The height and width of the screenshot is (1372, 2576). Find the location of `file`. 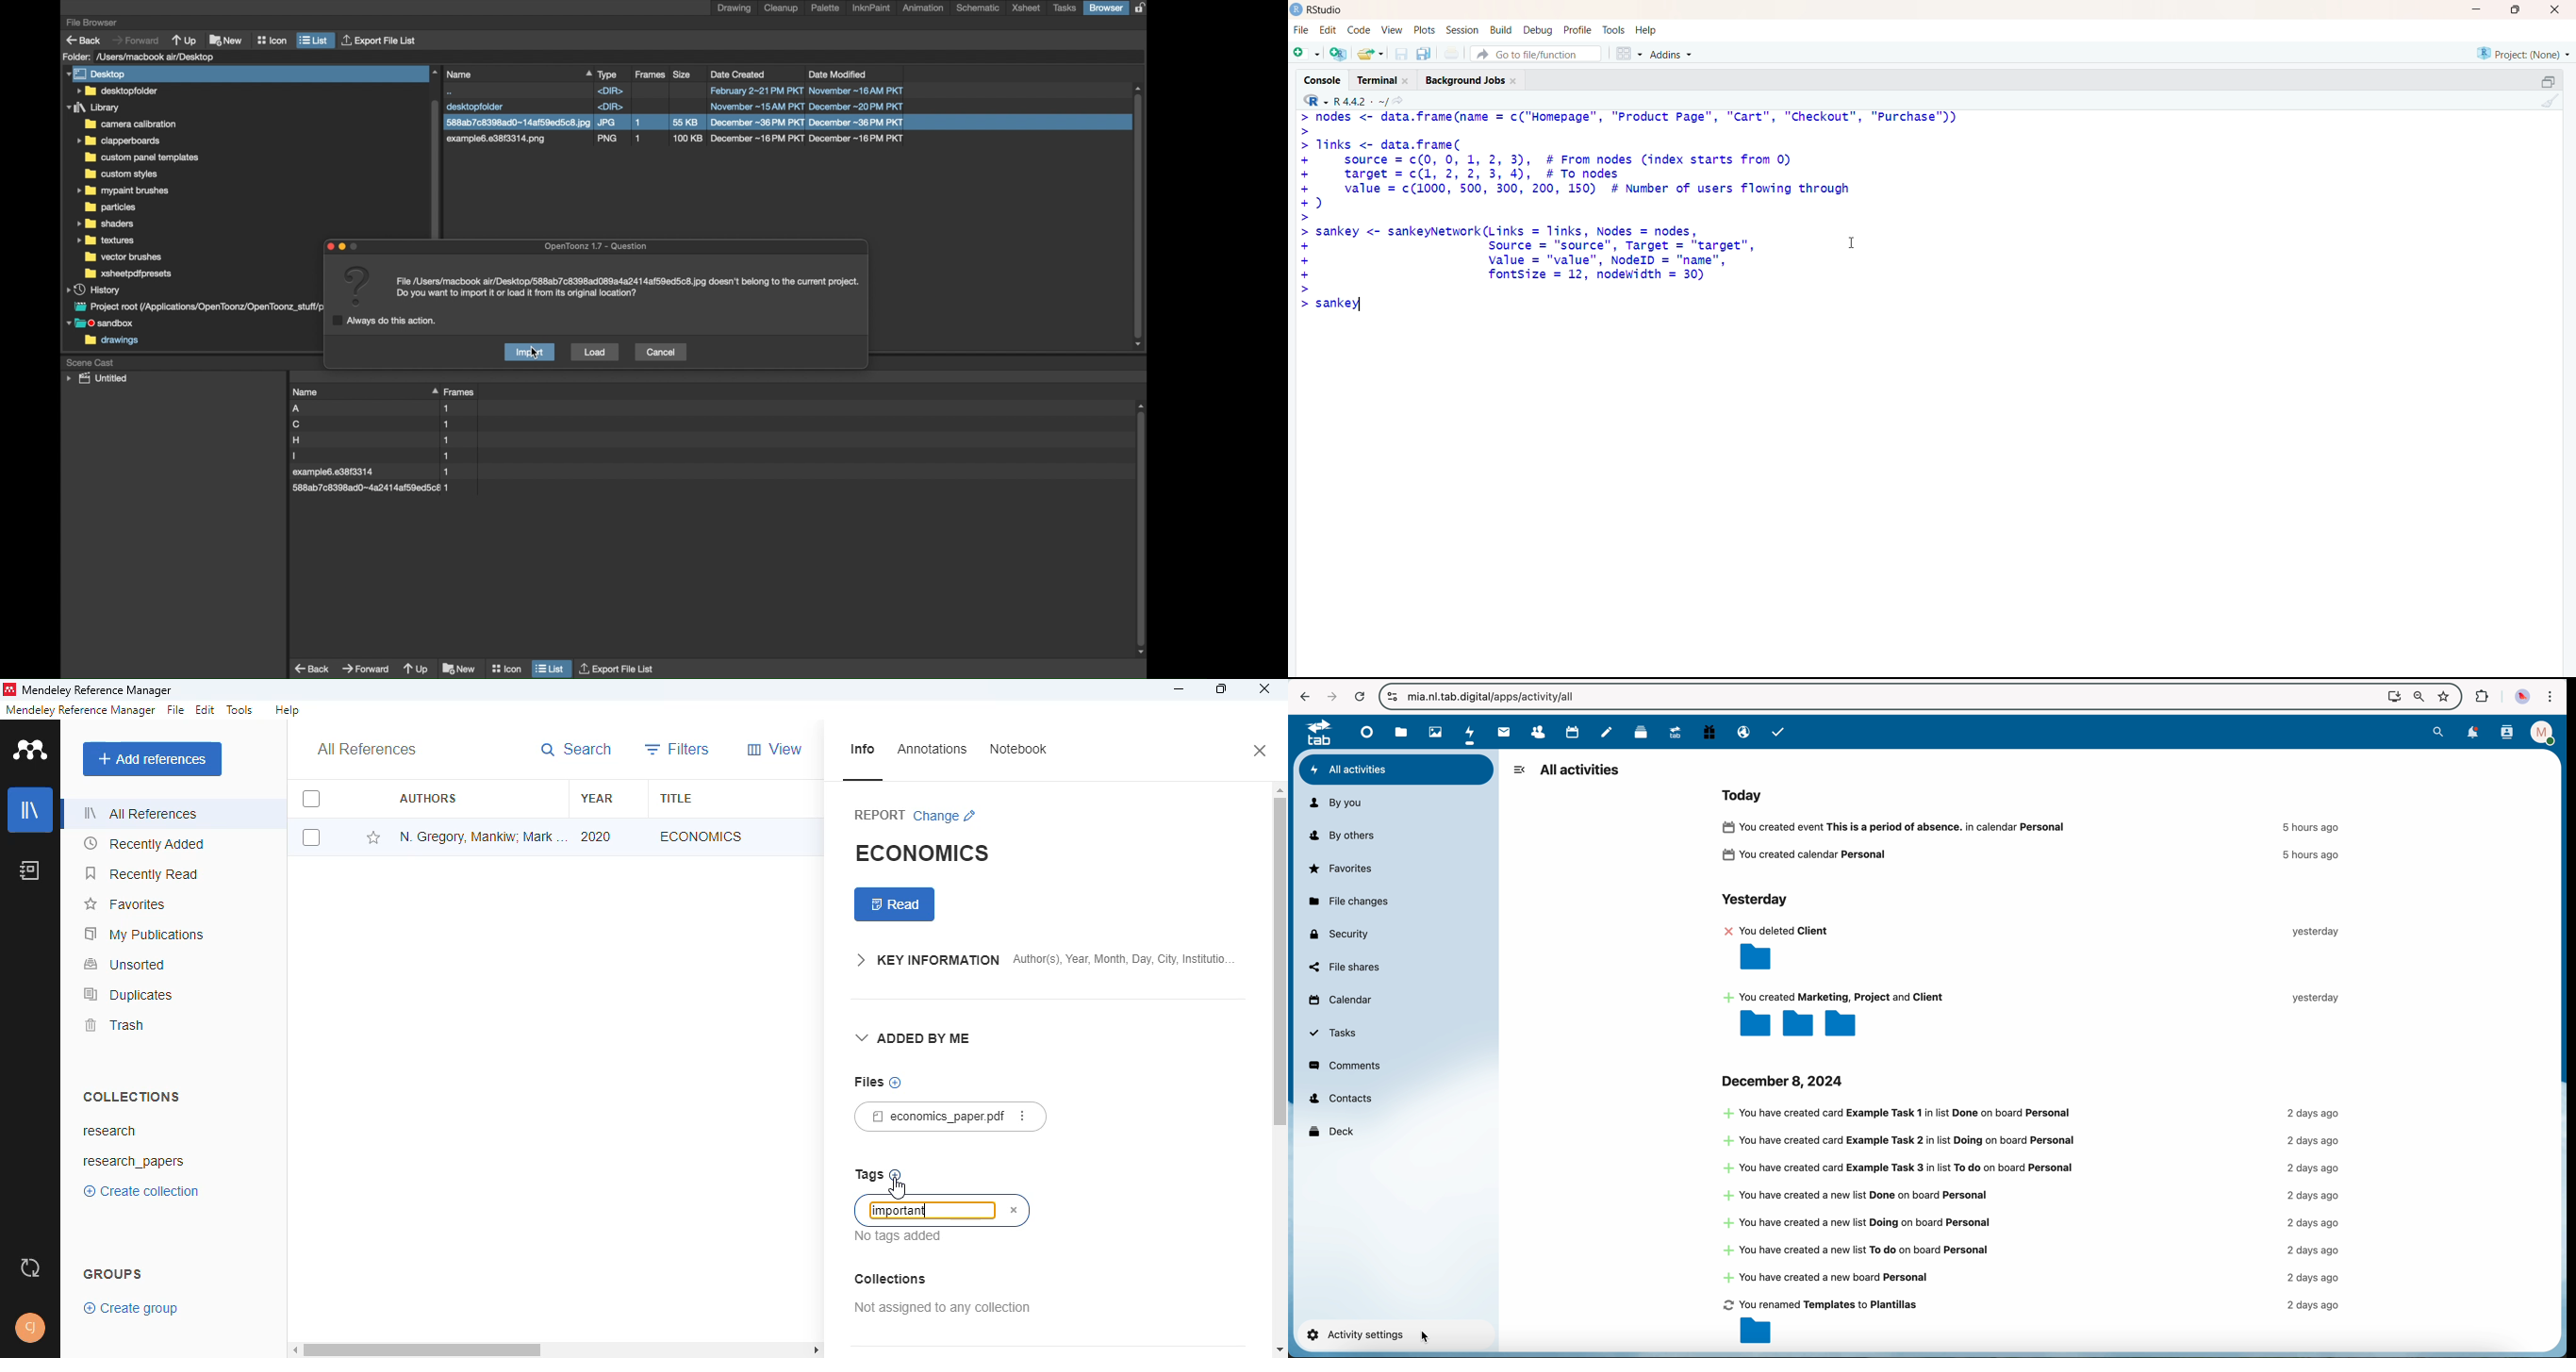

file is located at coordinates (371, 487).